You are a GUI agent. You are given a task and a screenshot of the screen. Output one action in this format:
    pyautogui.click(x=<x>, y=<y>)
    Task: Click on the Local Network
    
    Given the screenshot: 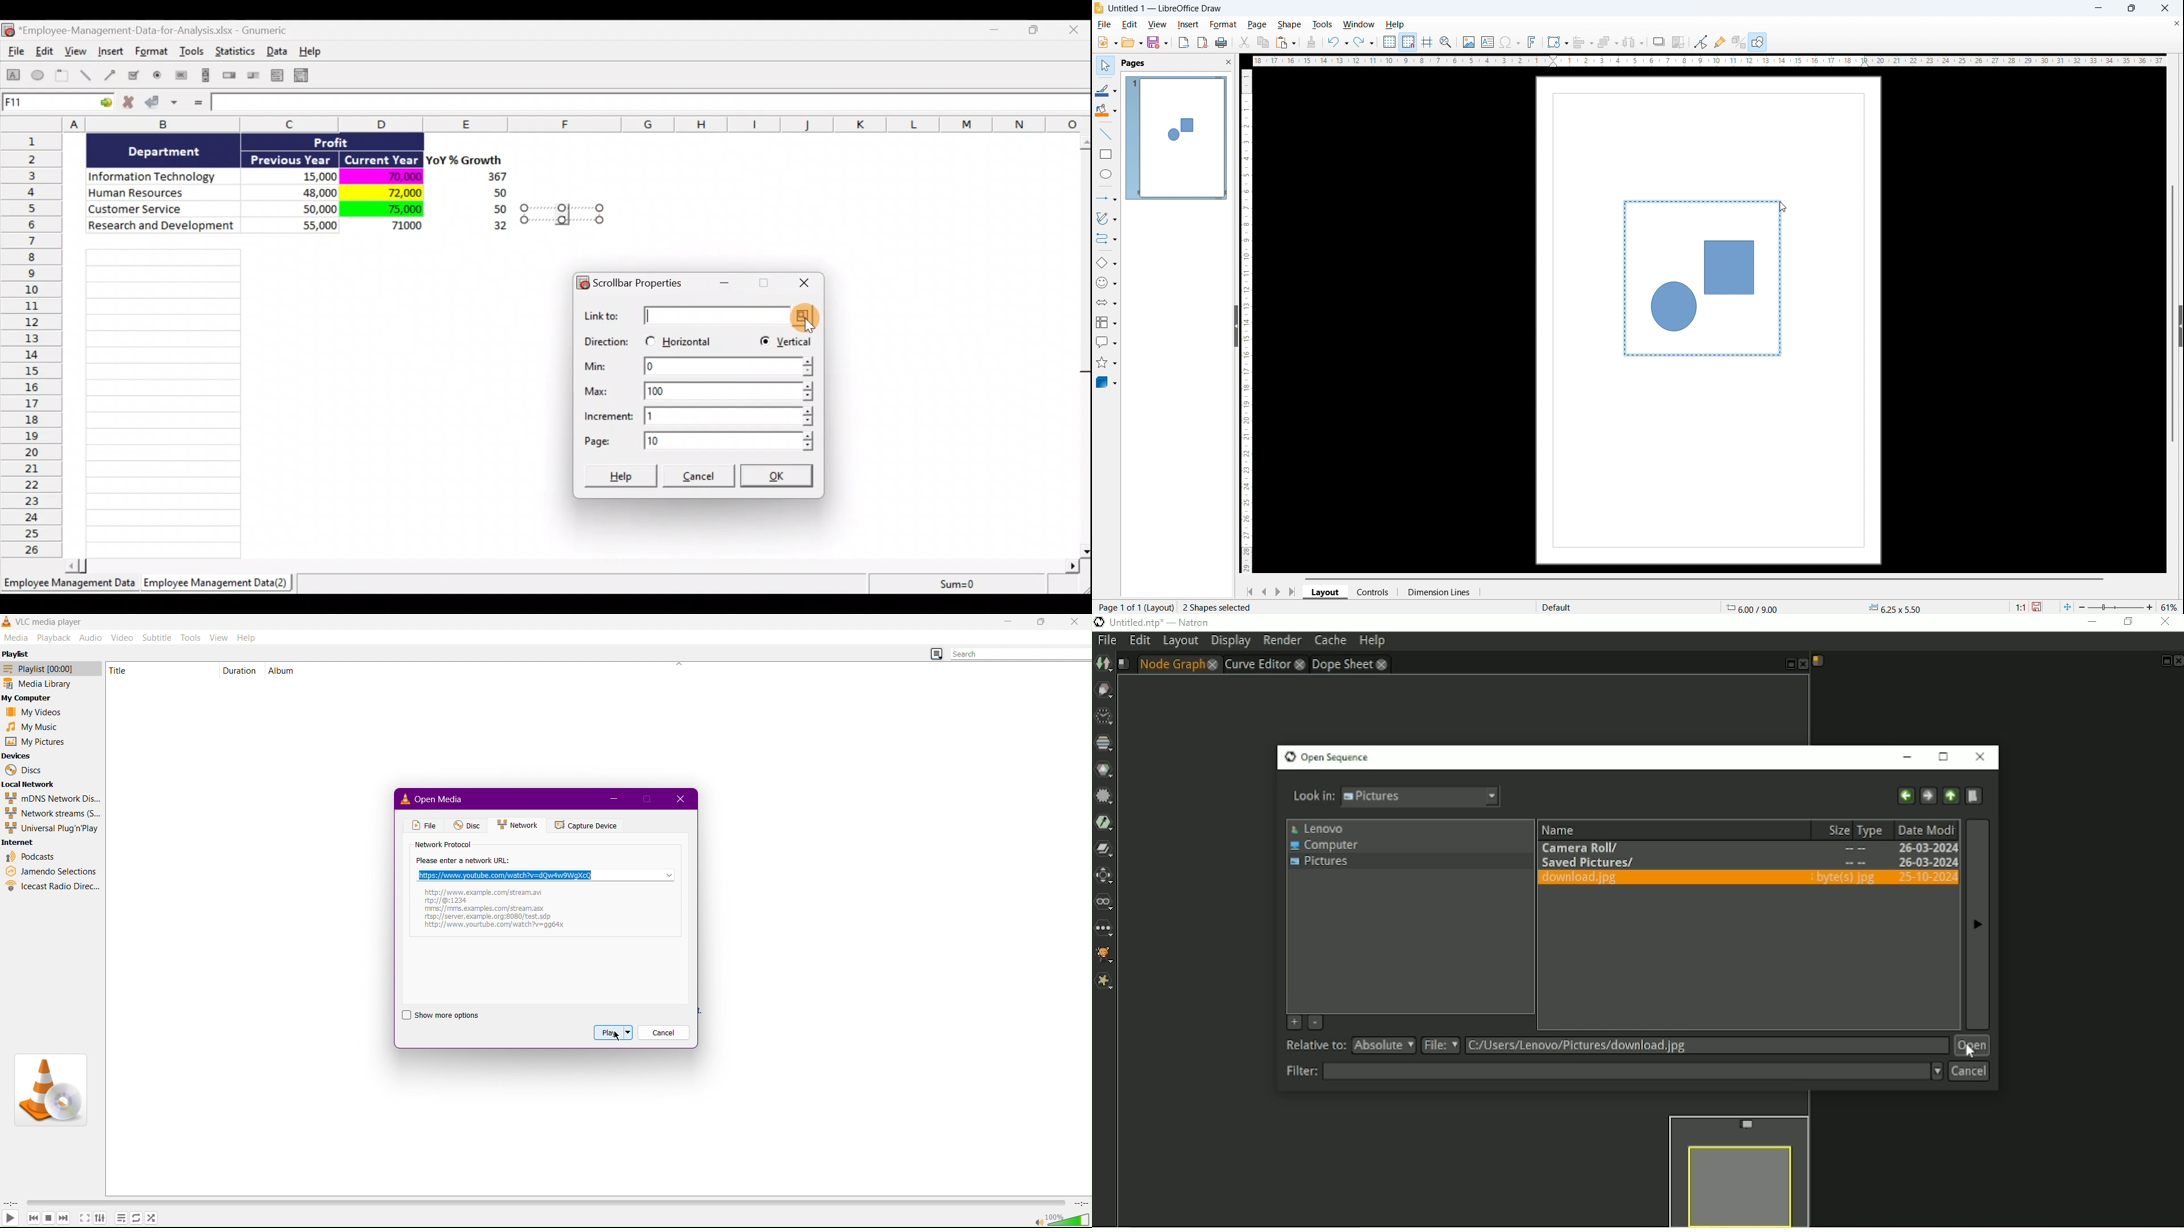 What is the action you would take?
    pyautogui.click(x=31, y=785)
    